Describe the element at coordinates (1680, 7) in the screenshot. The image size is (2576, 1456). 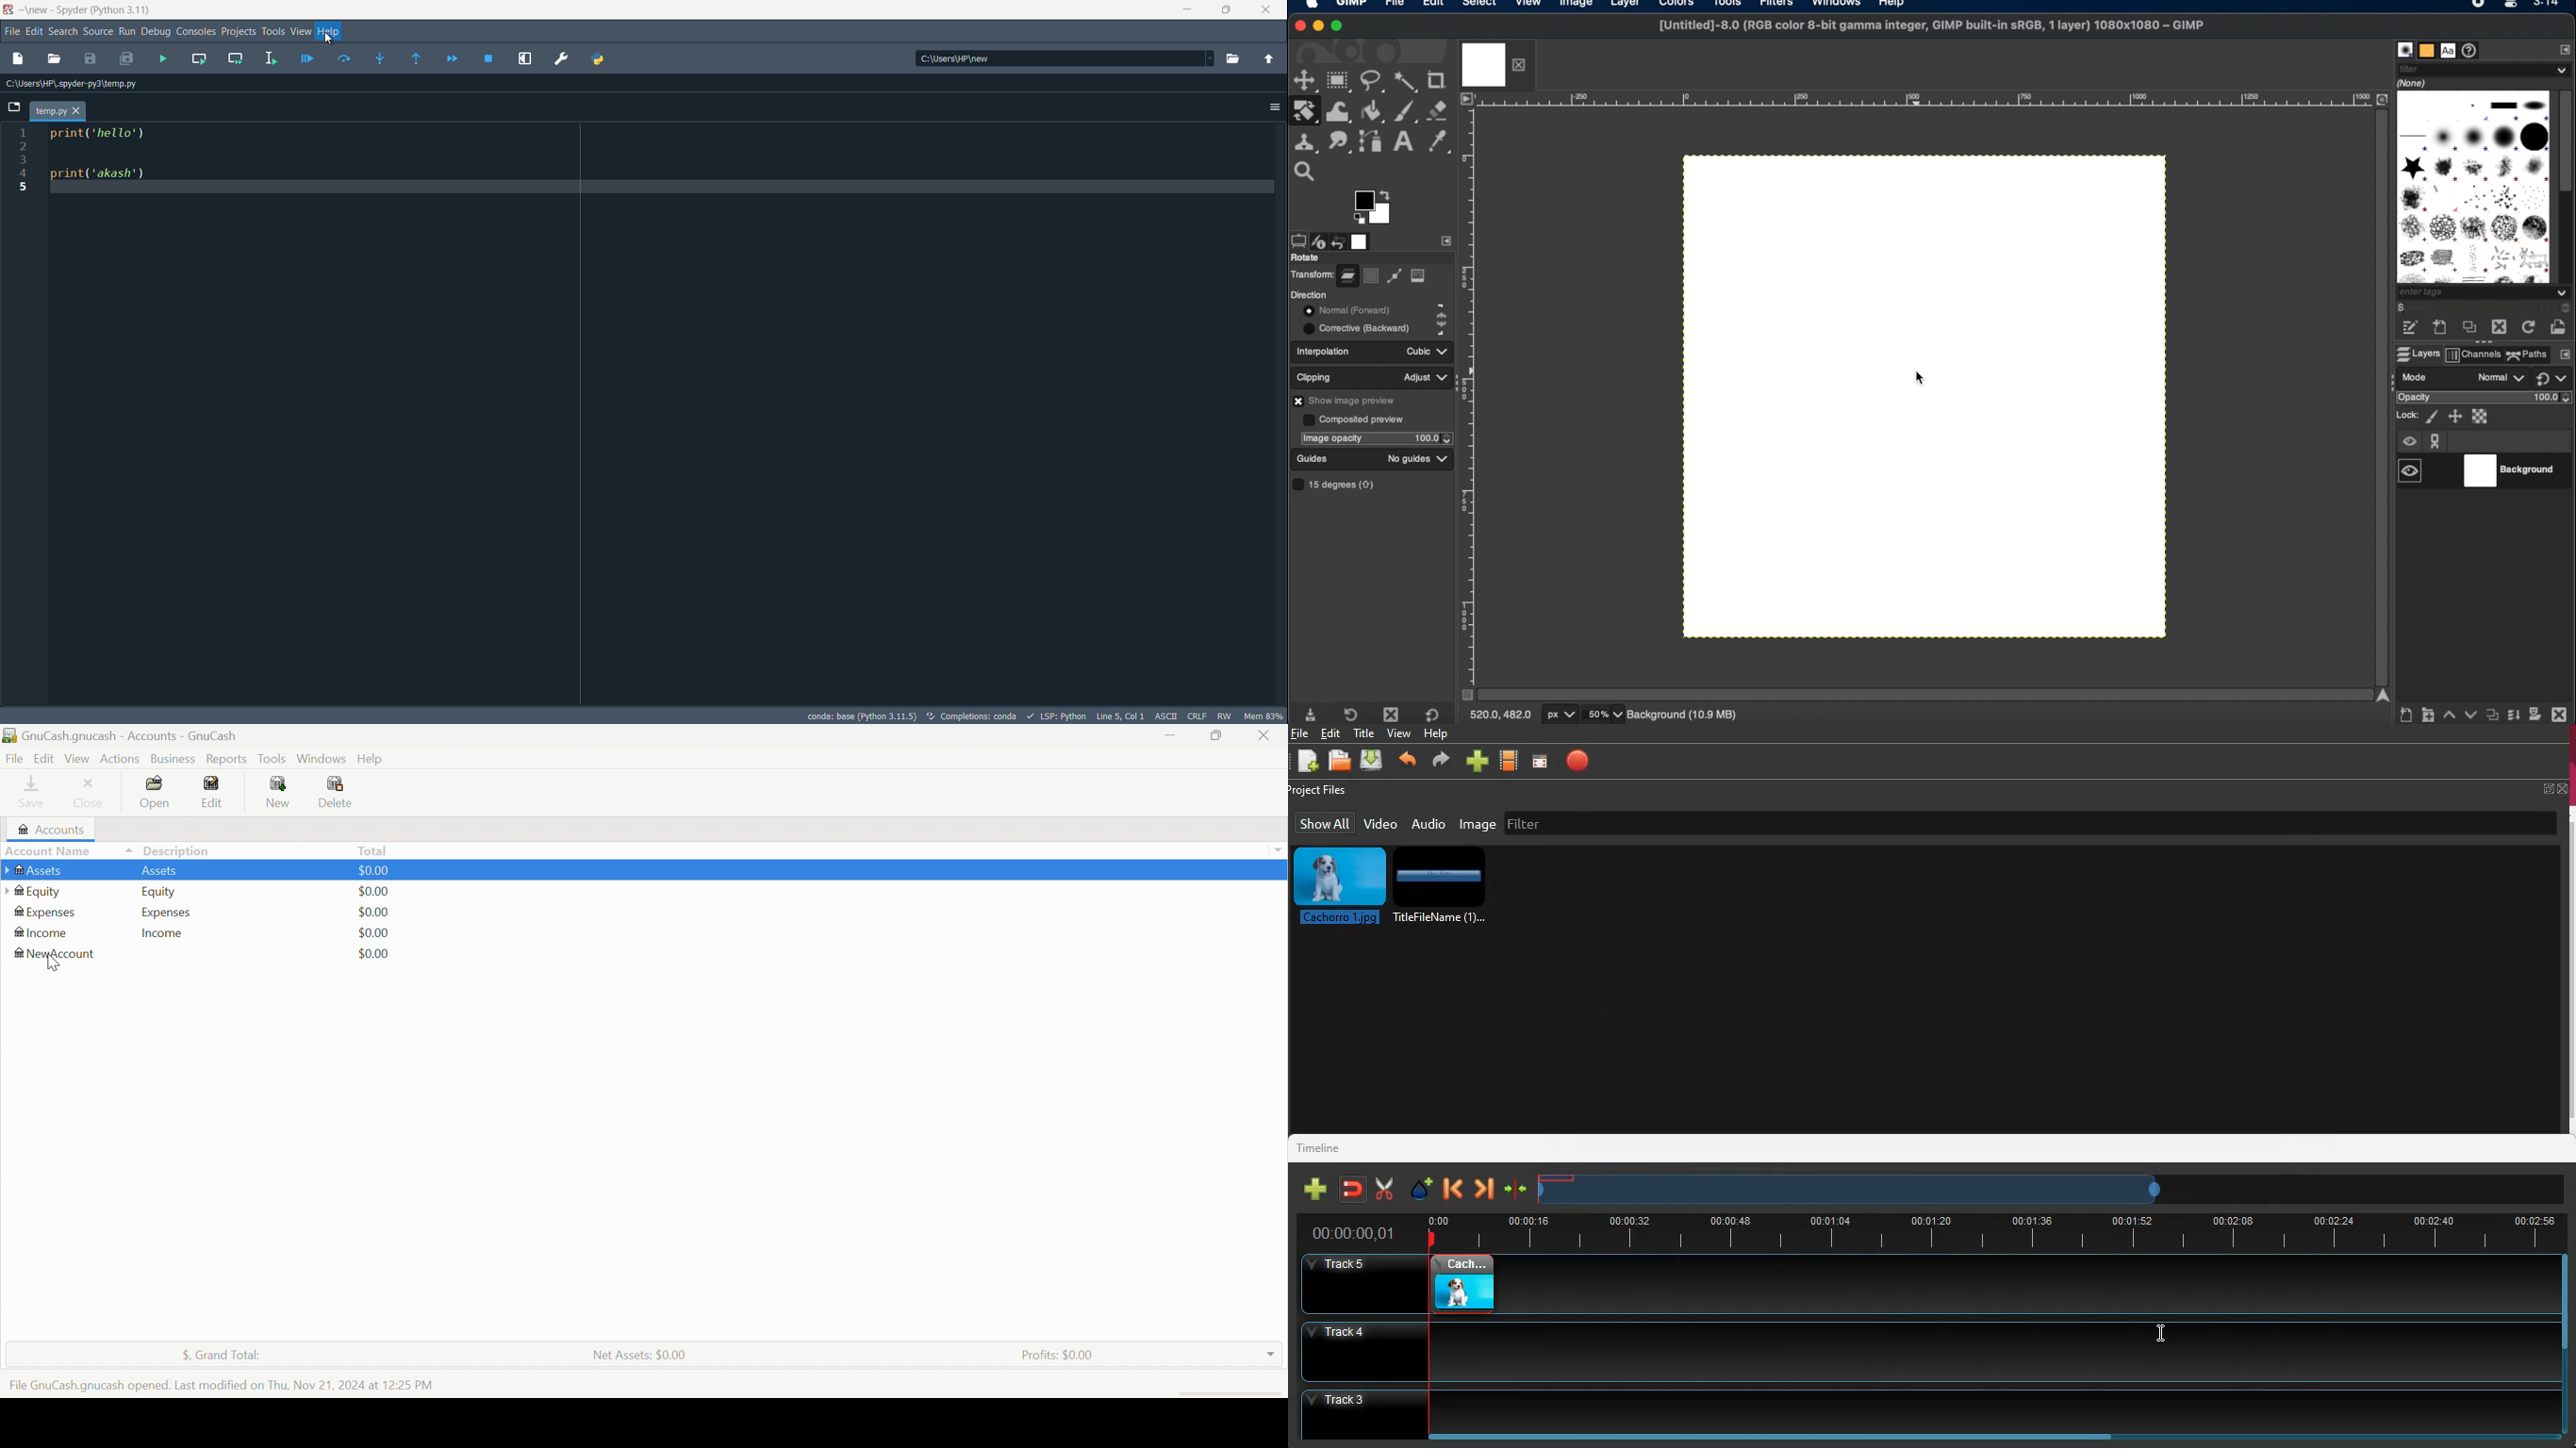
I see `colors` at that location.